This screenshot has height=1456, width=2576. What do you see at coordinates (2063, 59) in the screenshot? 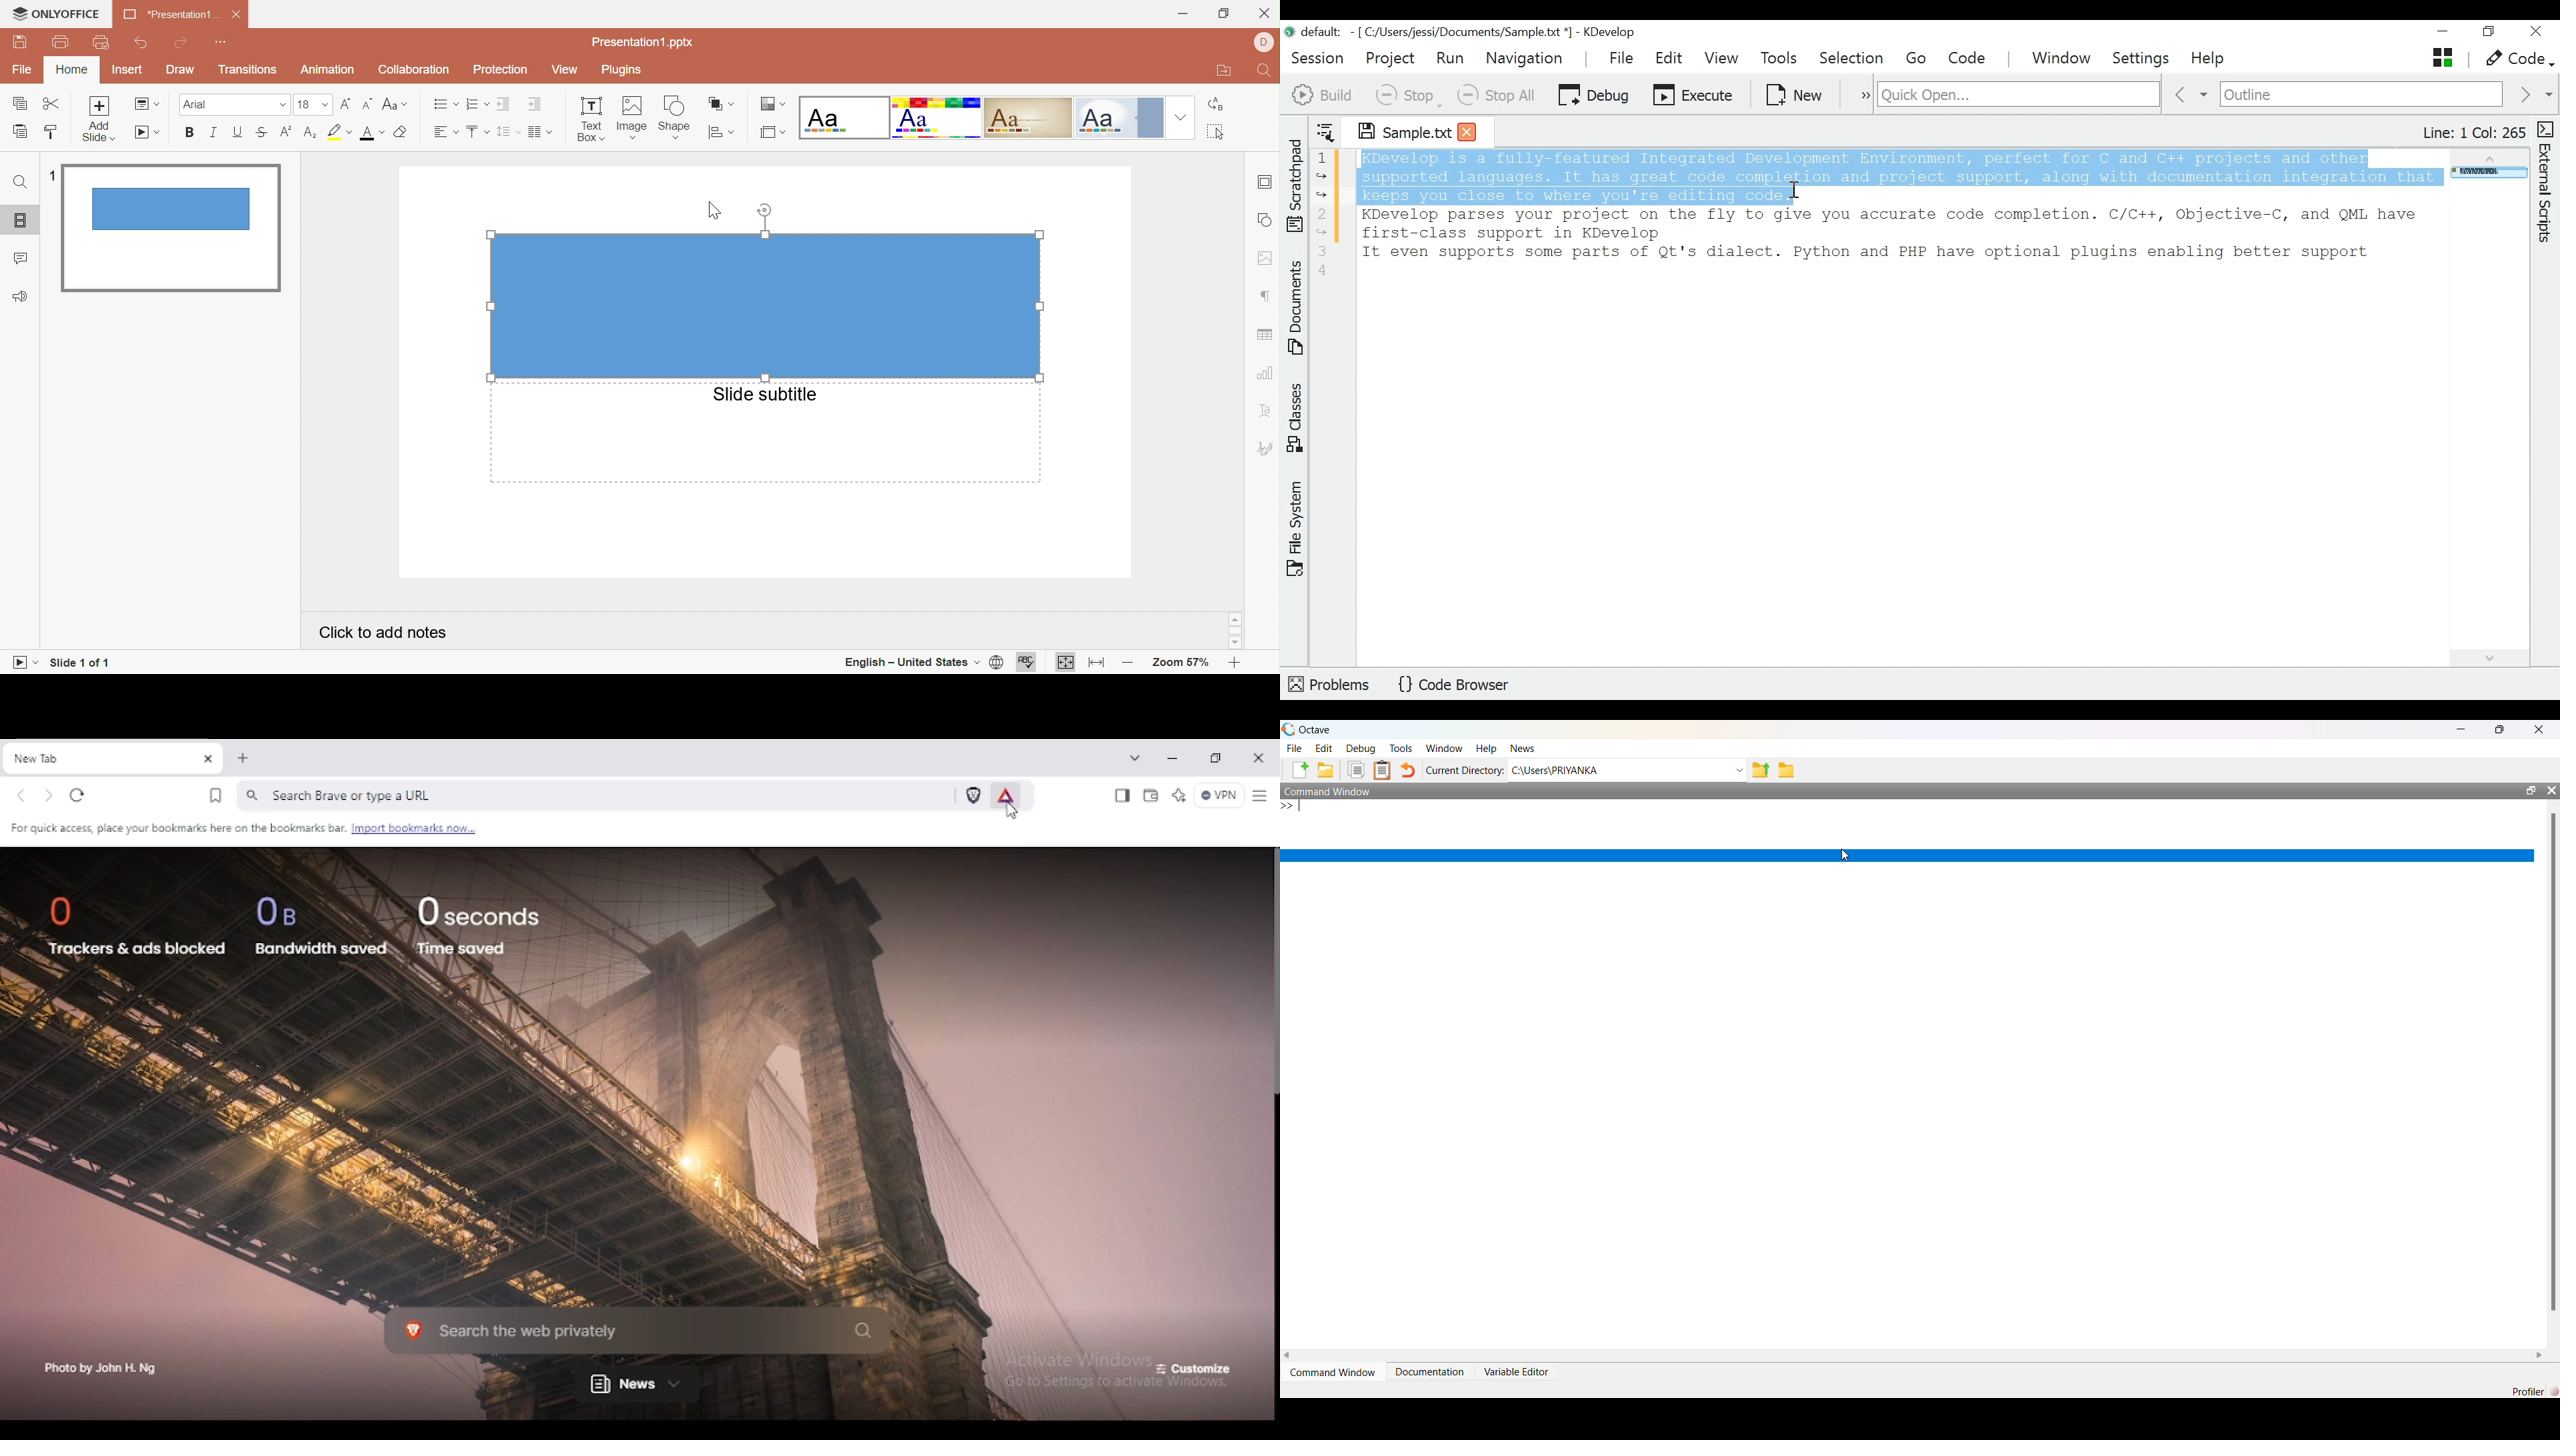
I see `Window` at bounding box center [2063, 59].